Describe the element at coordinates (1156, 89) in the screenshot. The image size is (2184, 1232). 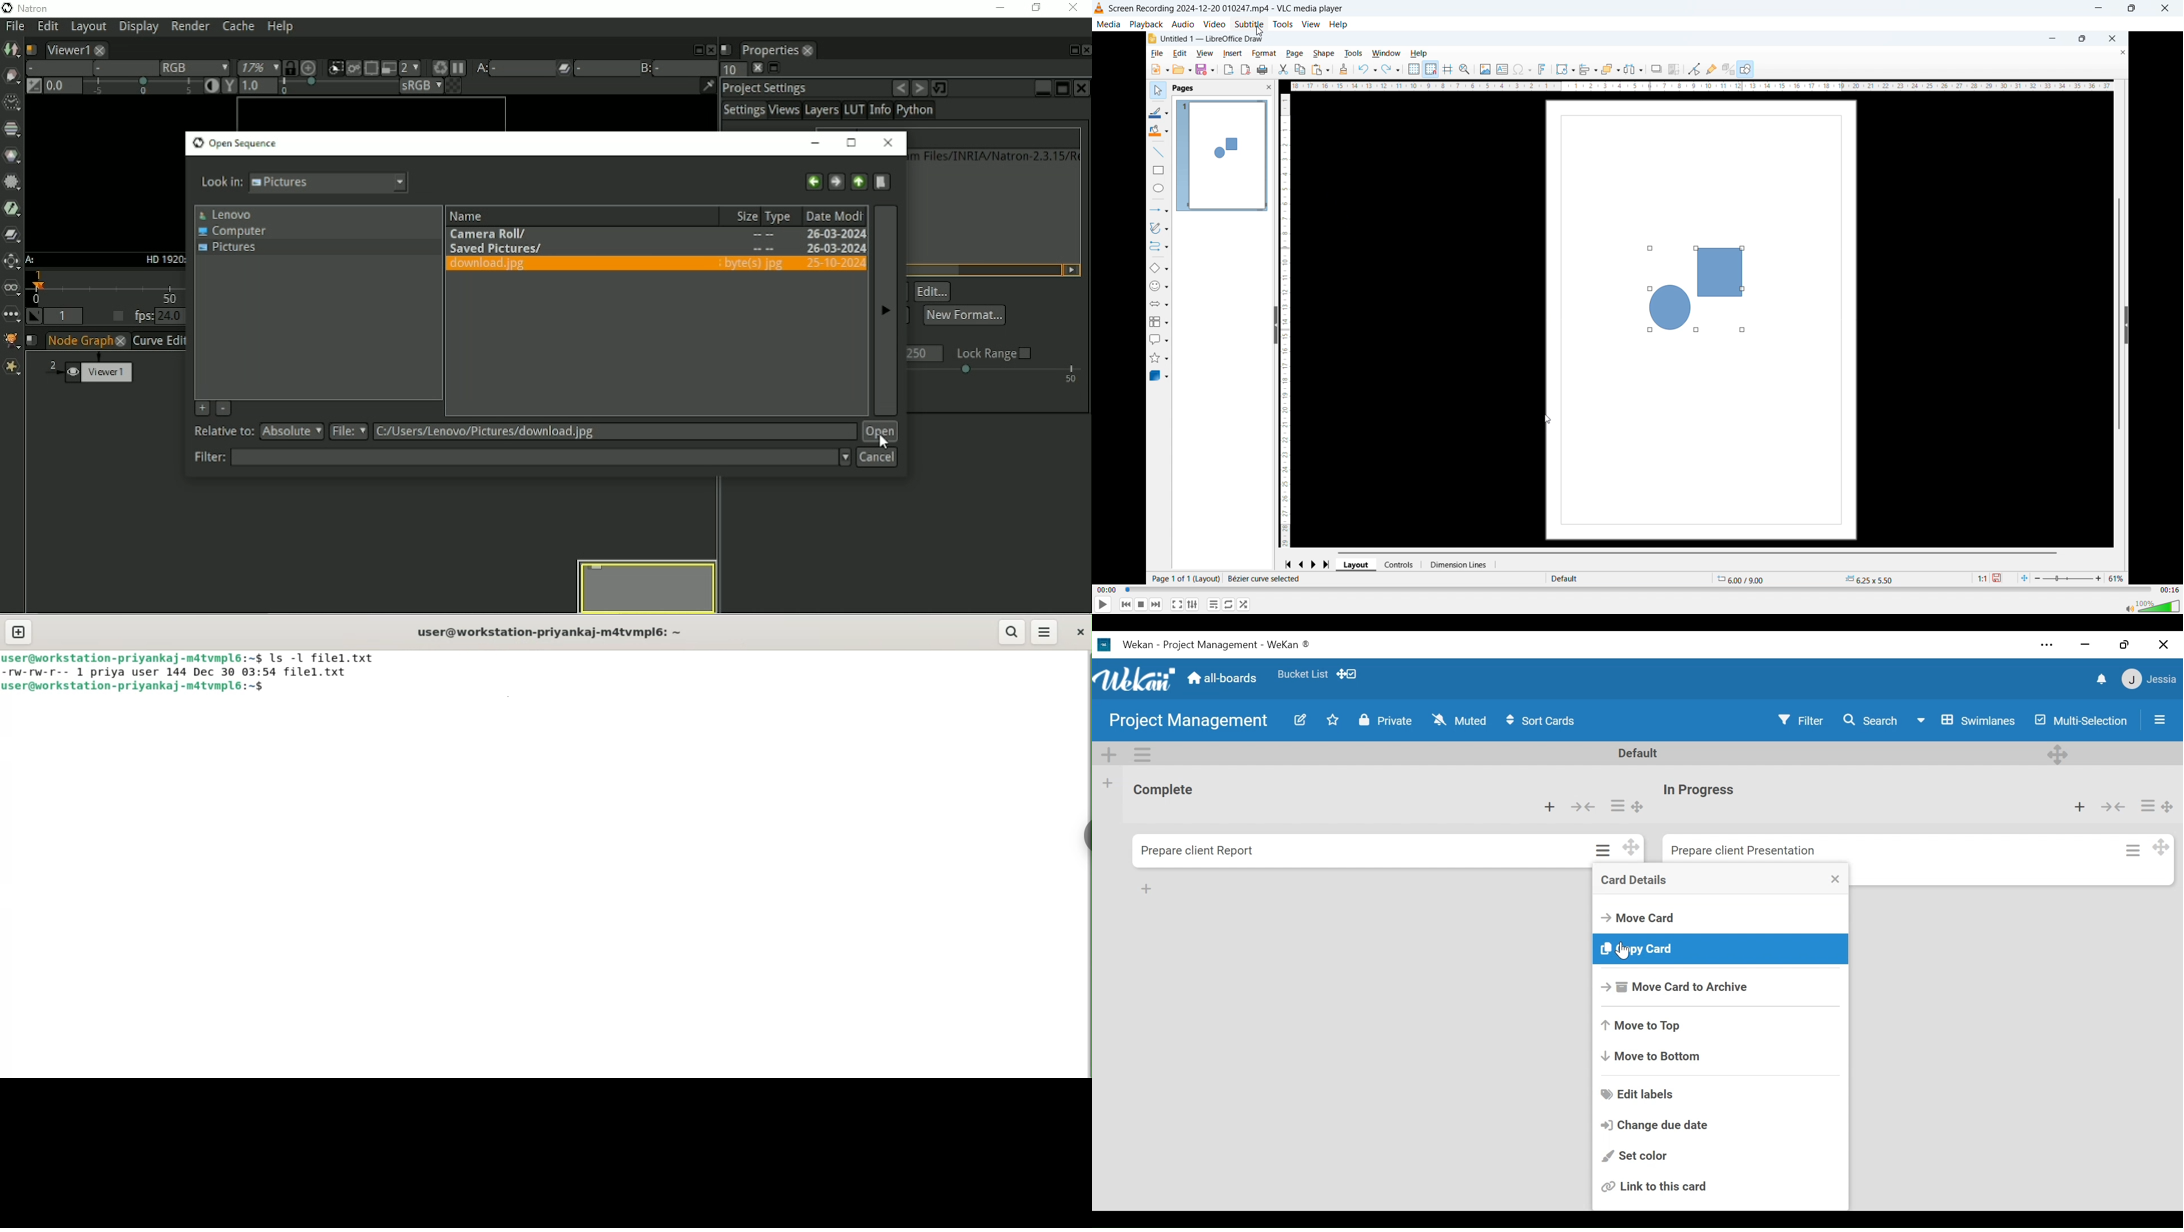
I see `select ` at that location.